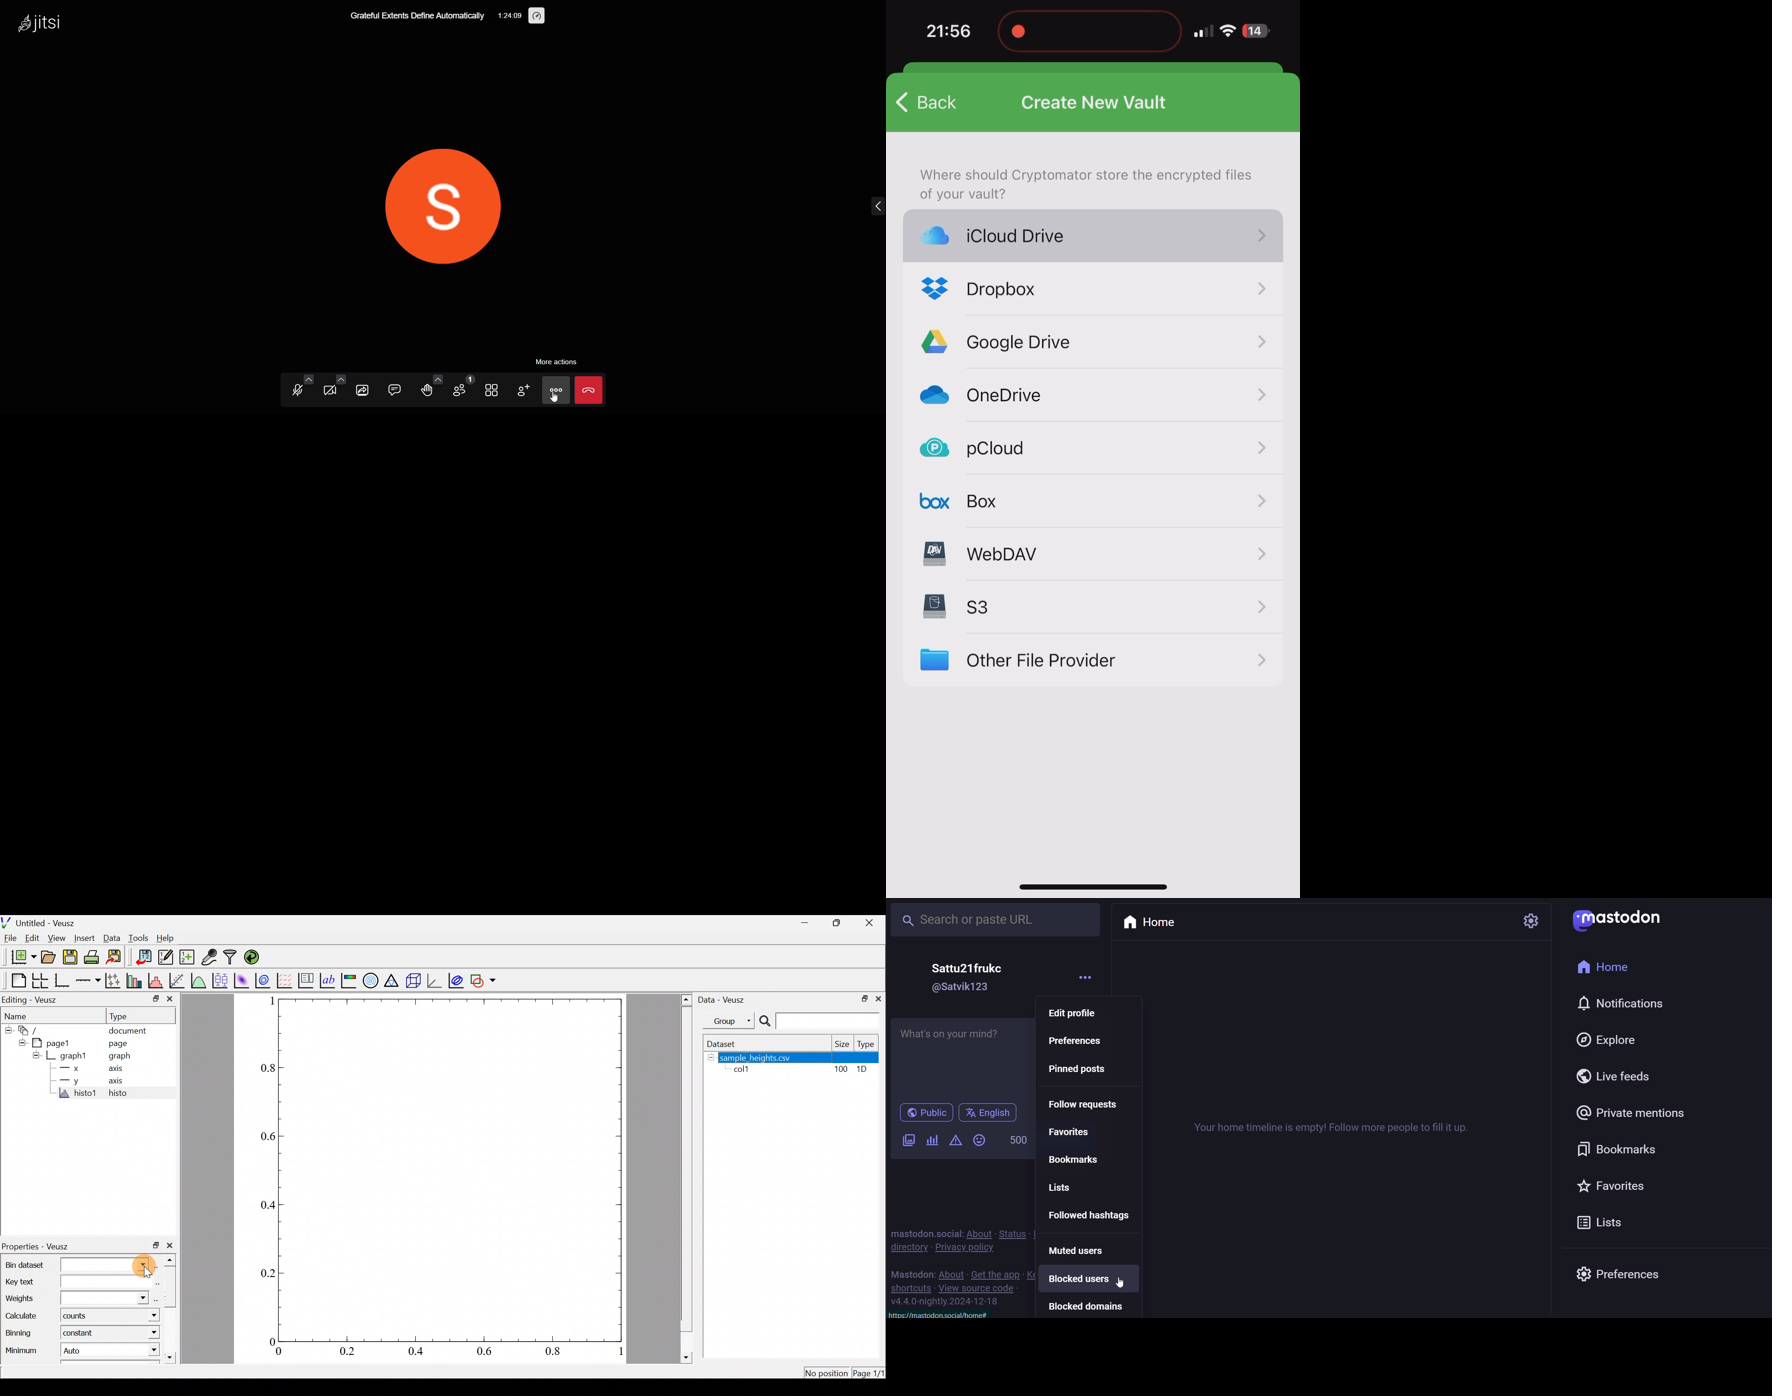 This screenshot has width=1792, height=1400. What do you see at coordinates (1627, 1115) in the screenshot?
I see `private mention` at bounding box center [1627, 1115].